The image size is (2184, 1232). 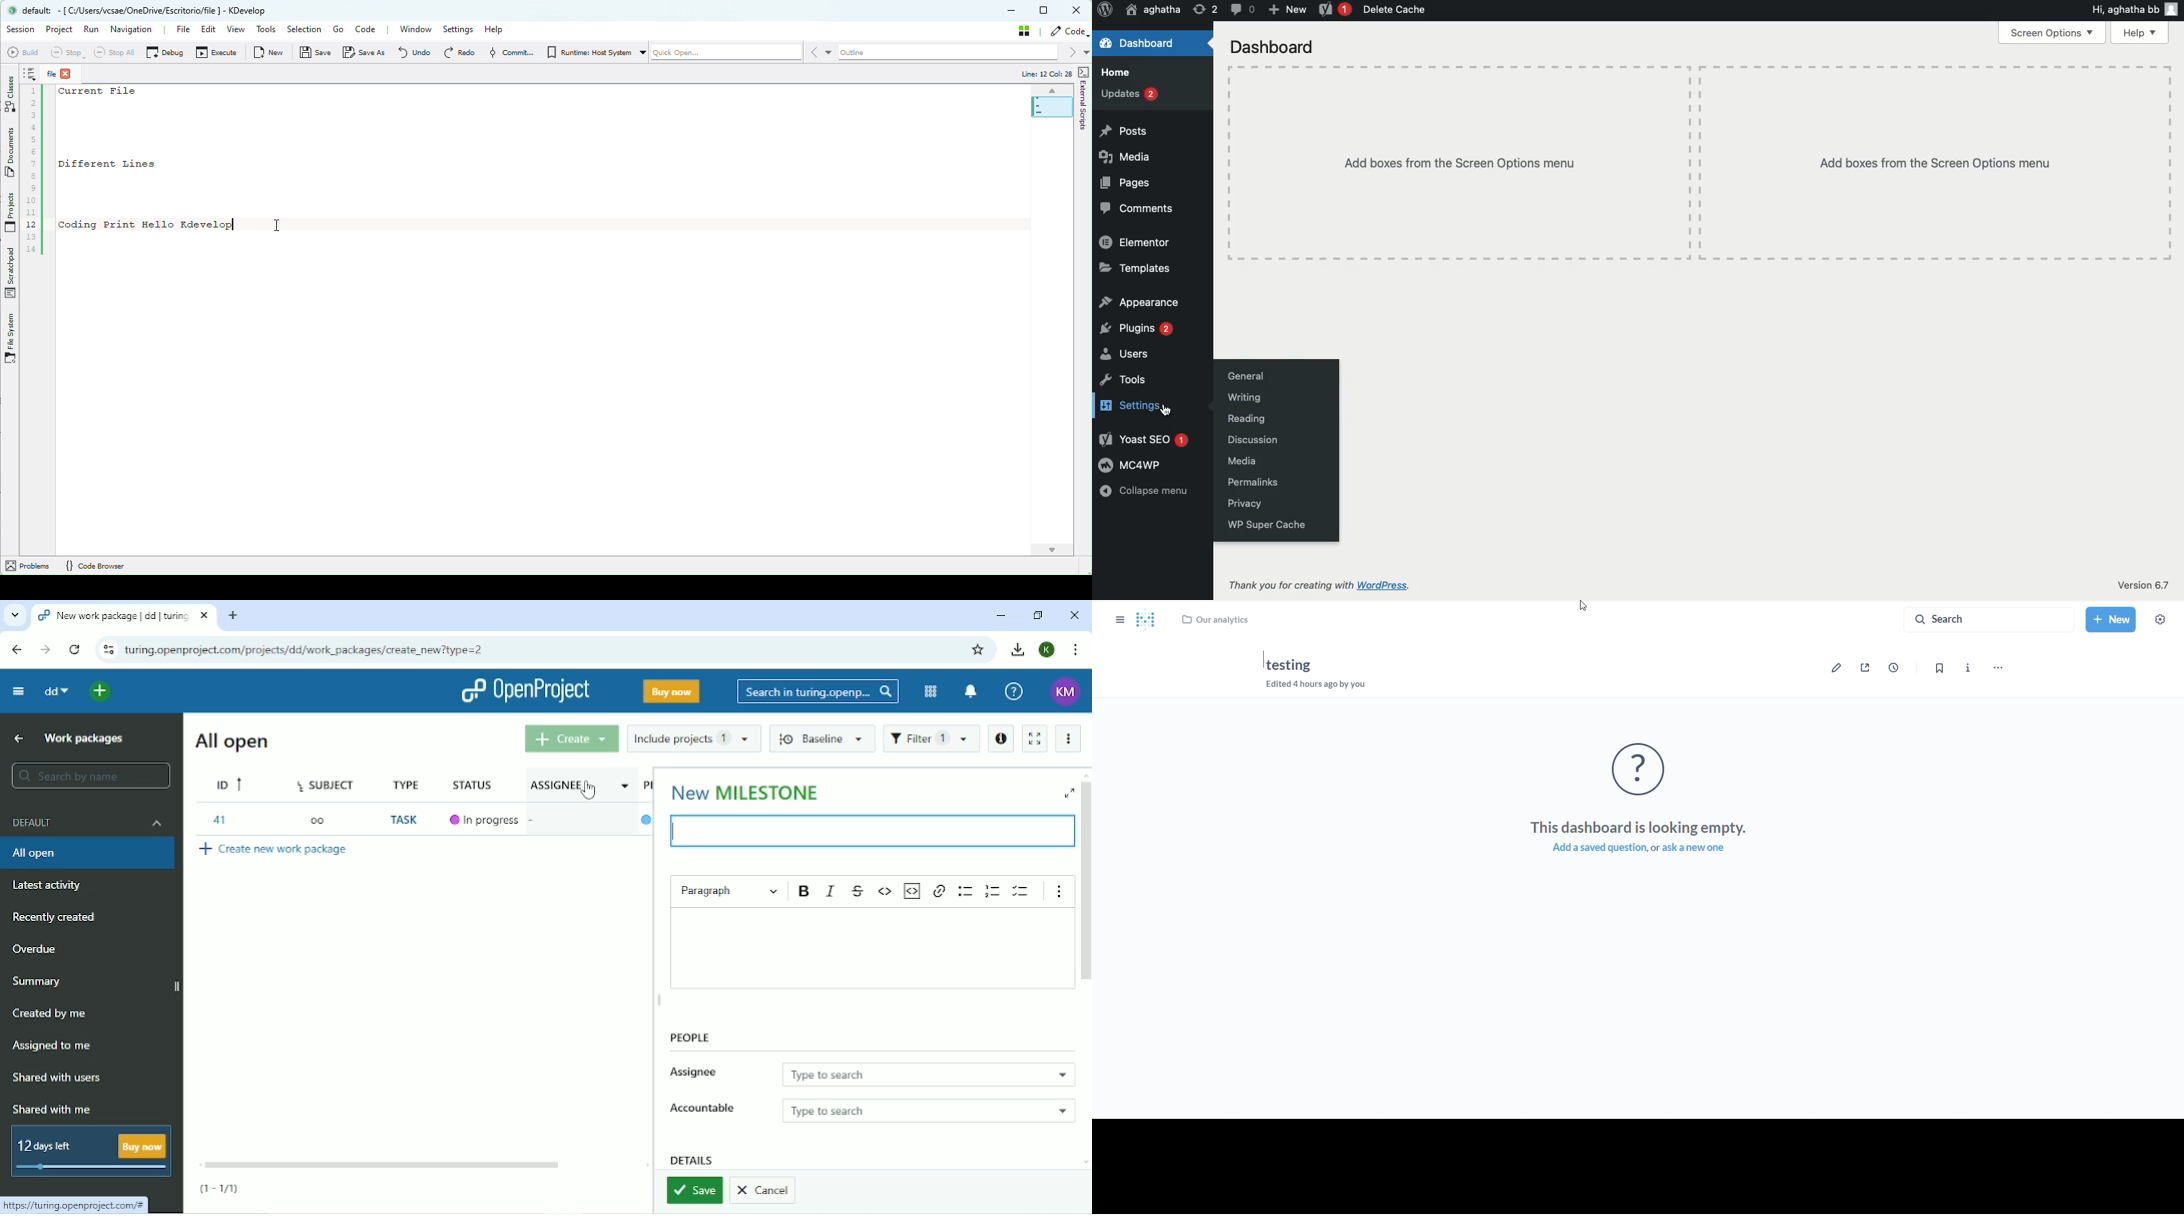 I want to click on Comment, so click(x=1240, y=11).